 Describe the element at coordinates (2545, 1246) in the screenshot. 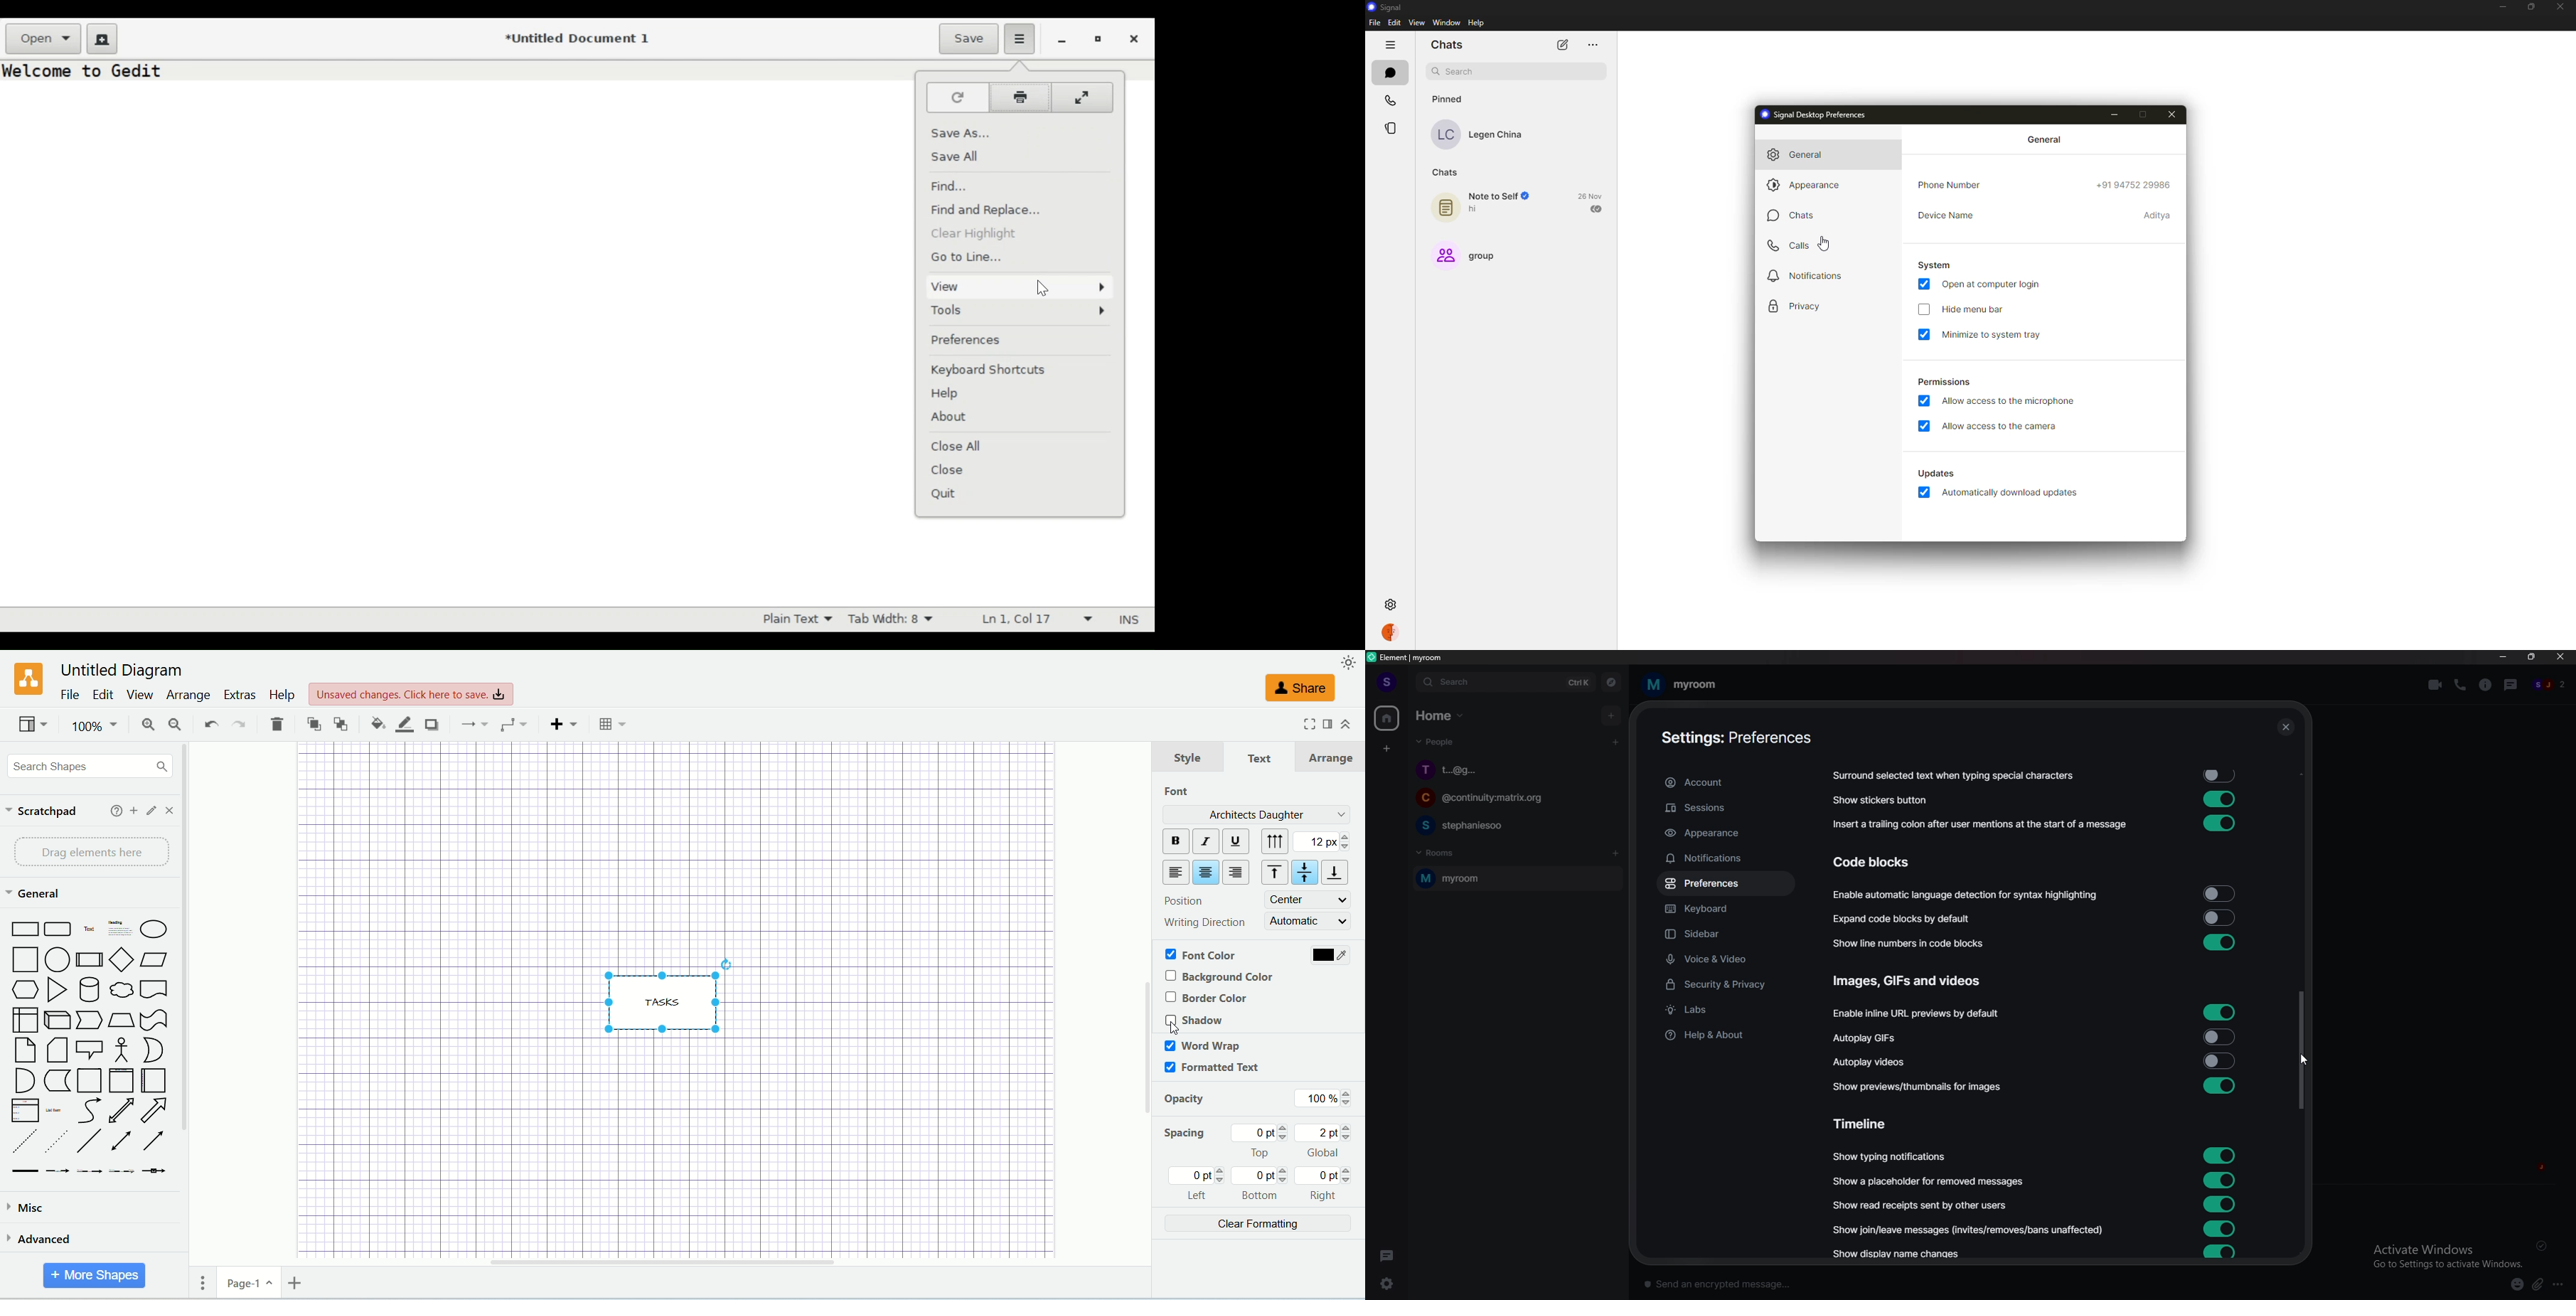

I see `` at that location.